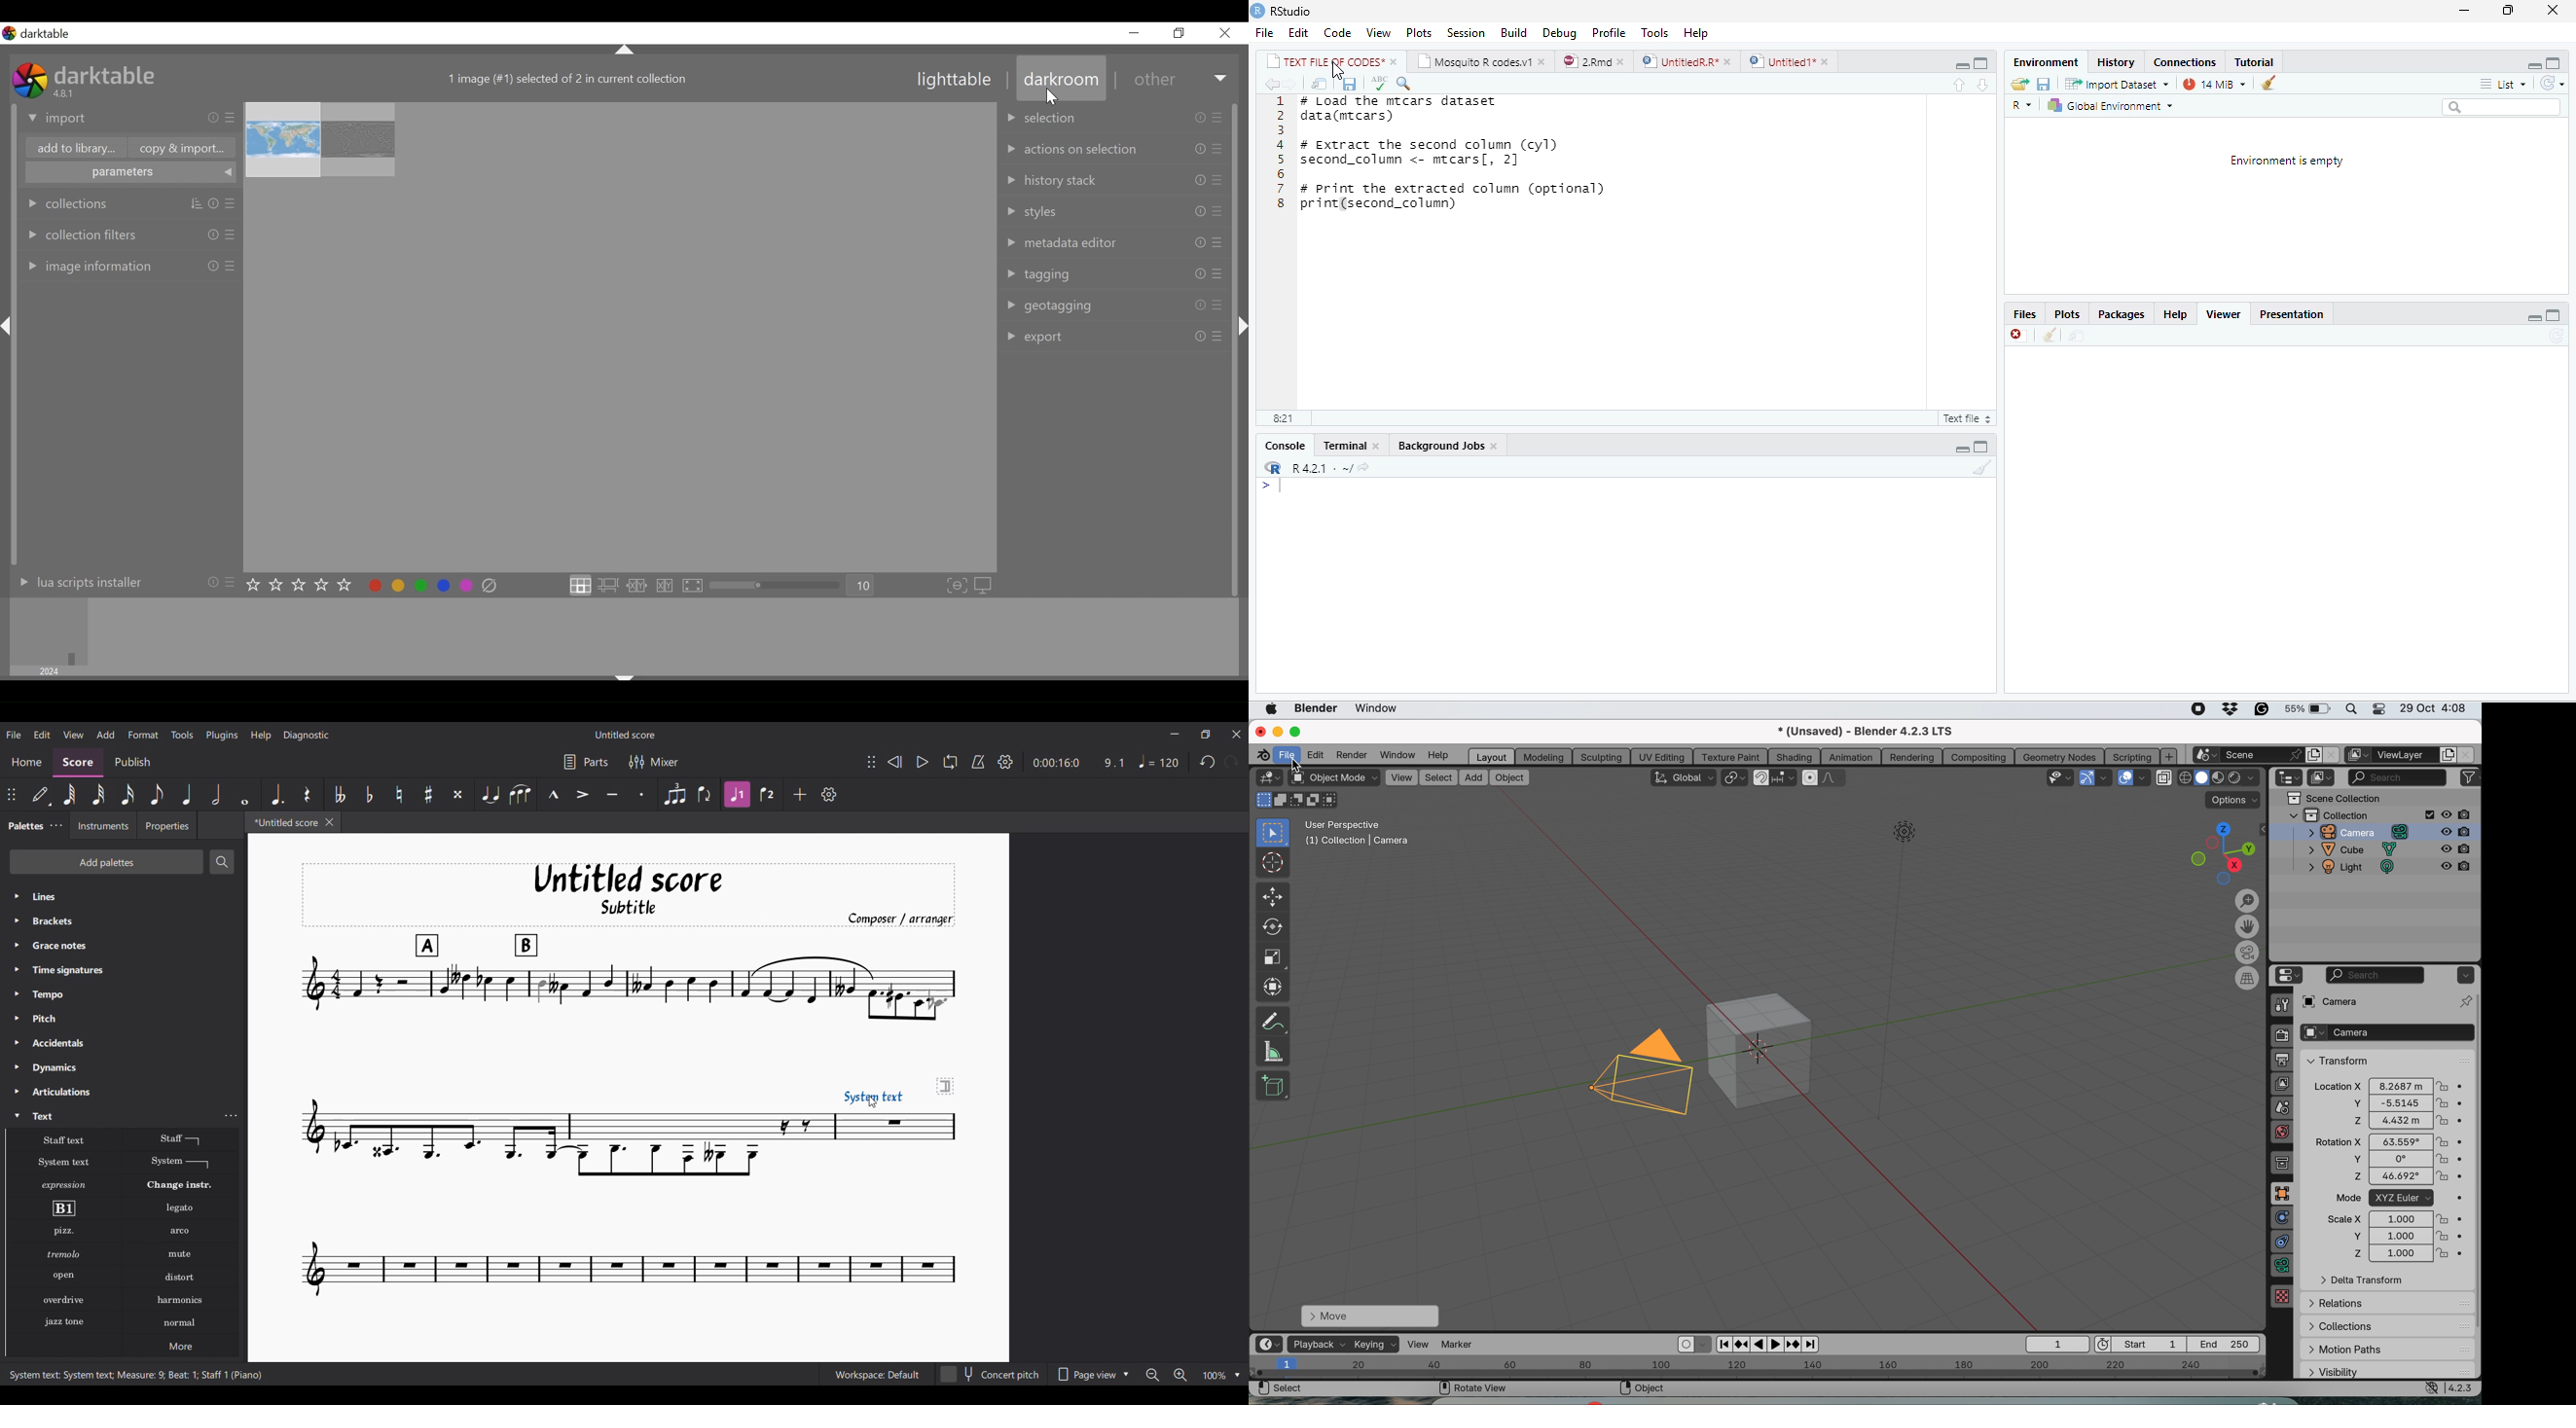  What do you see at coordinates (231, 1116) in the screenshot?
I see `Text settings` at bounding box center [231, 1116].